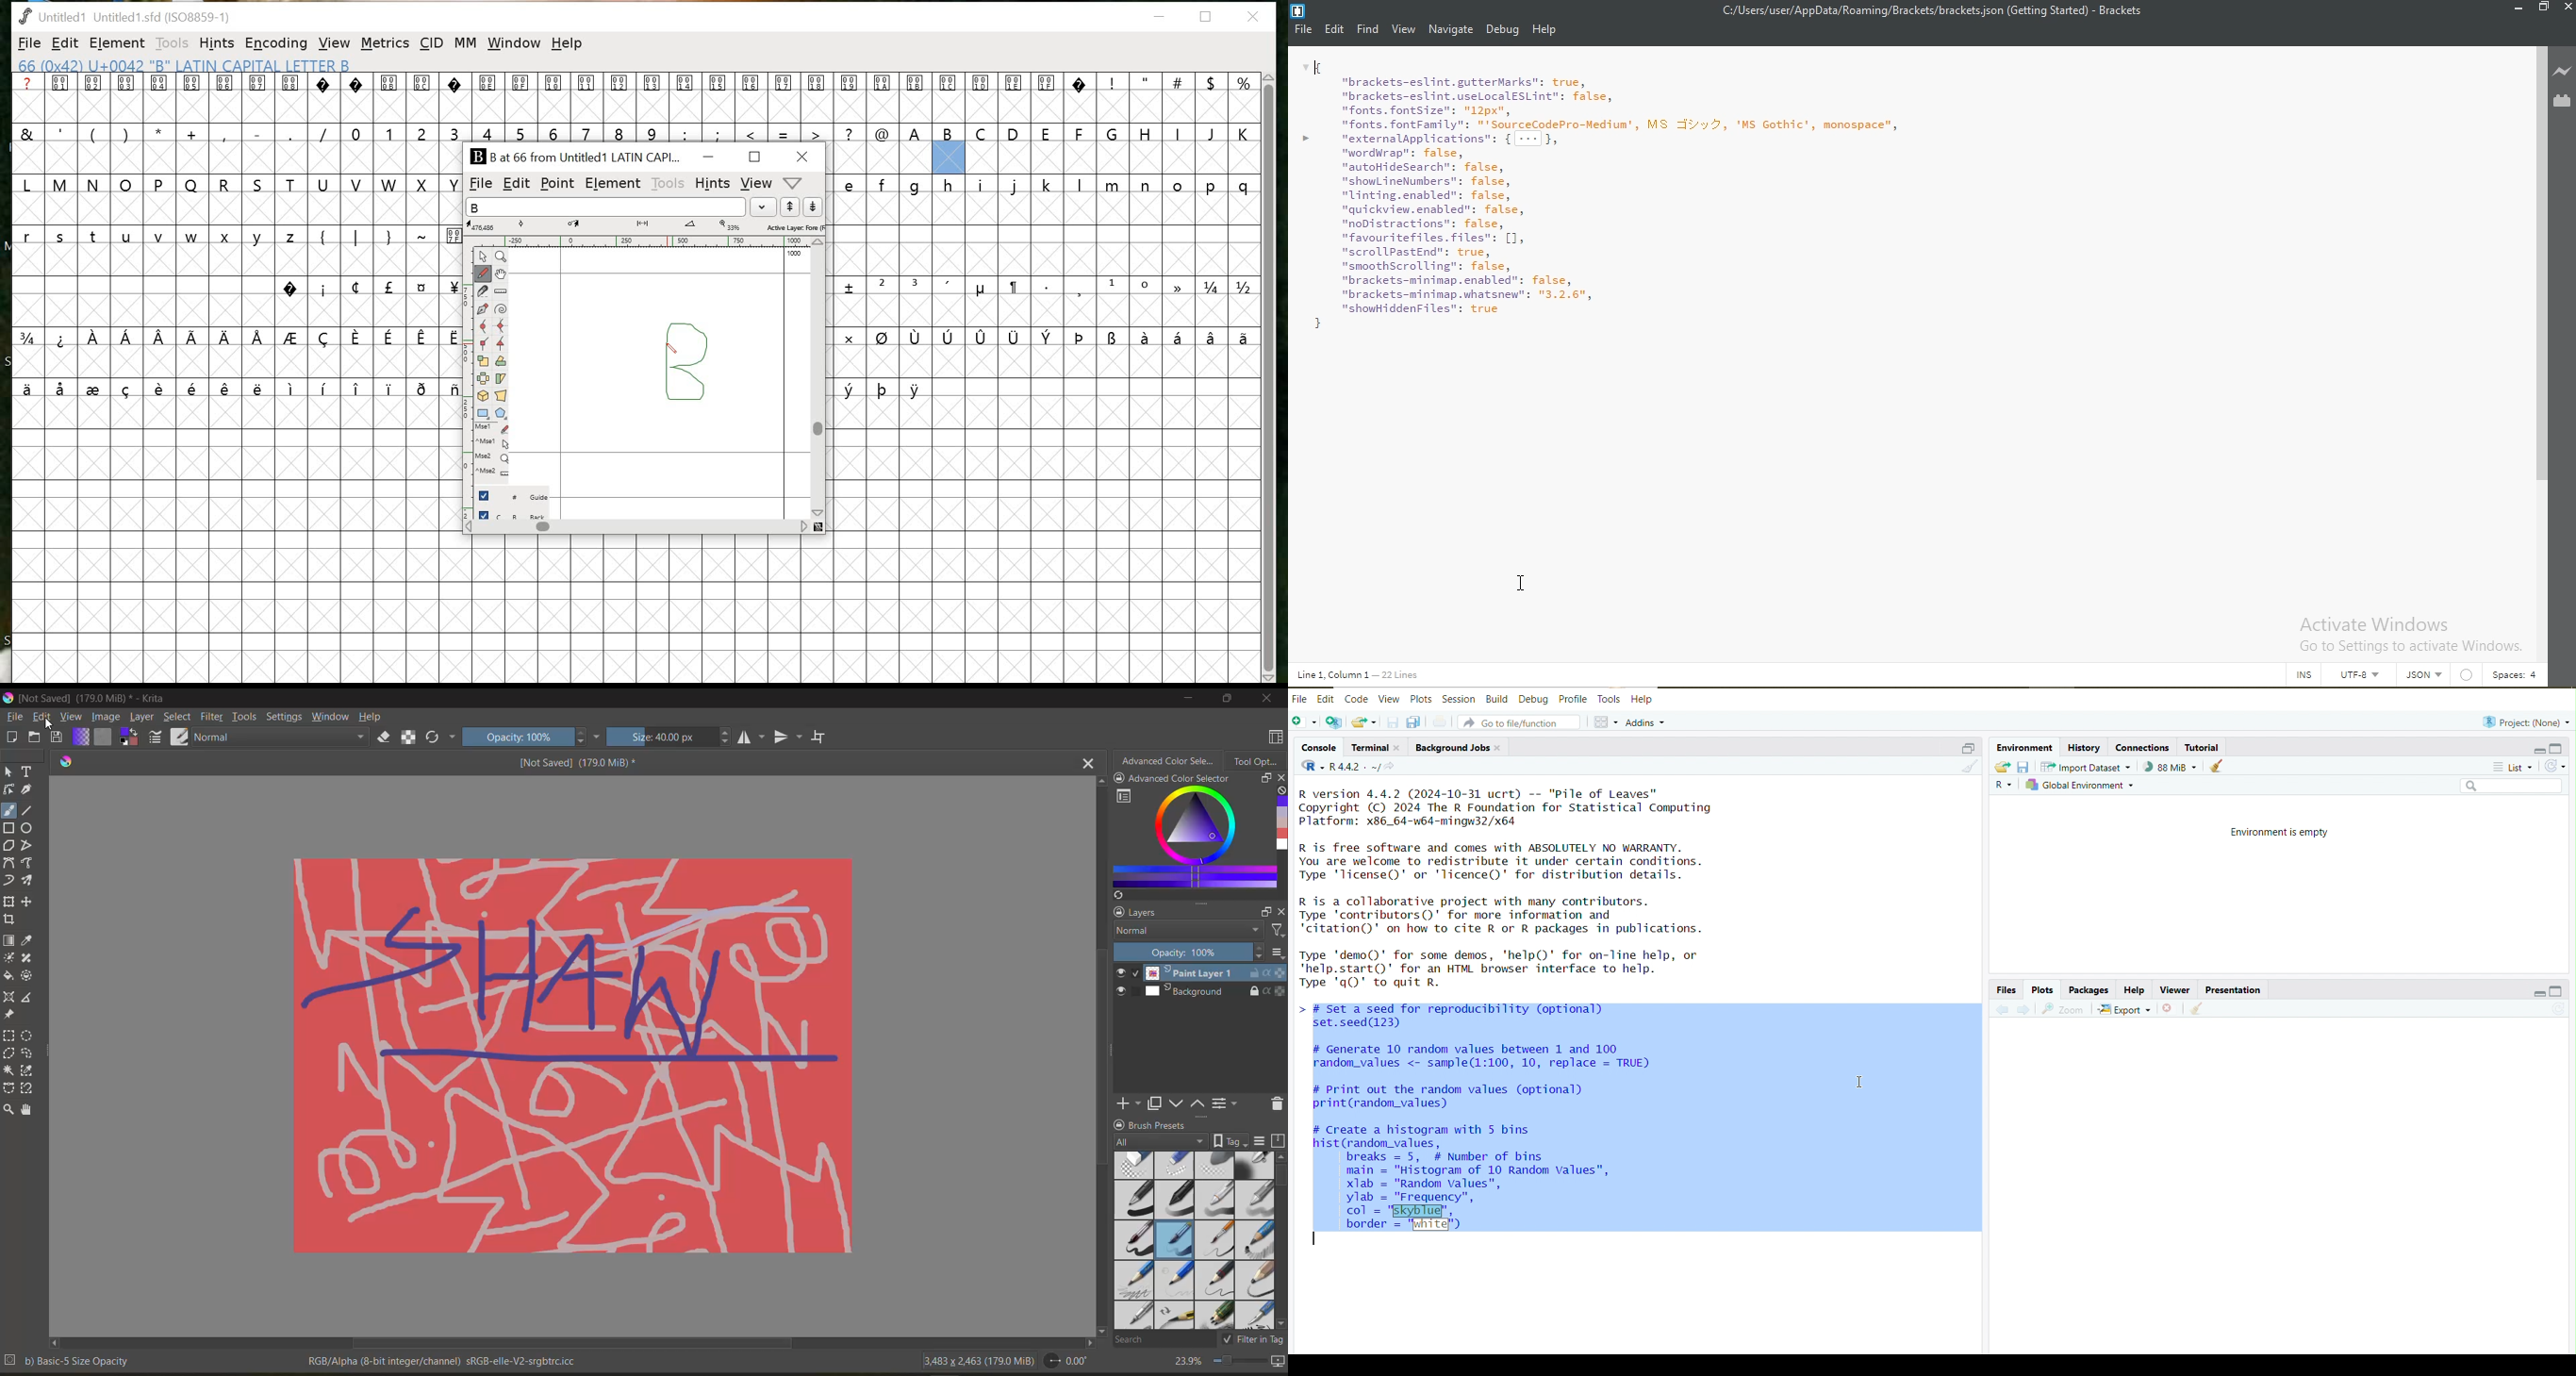 The height and width of the screenshot is (1400, 2576). What do you see at coordinates (170, 44) in the screenshot?
I see `TOOLS` at bounding box center [170, 44].